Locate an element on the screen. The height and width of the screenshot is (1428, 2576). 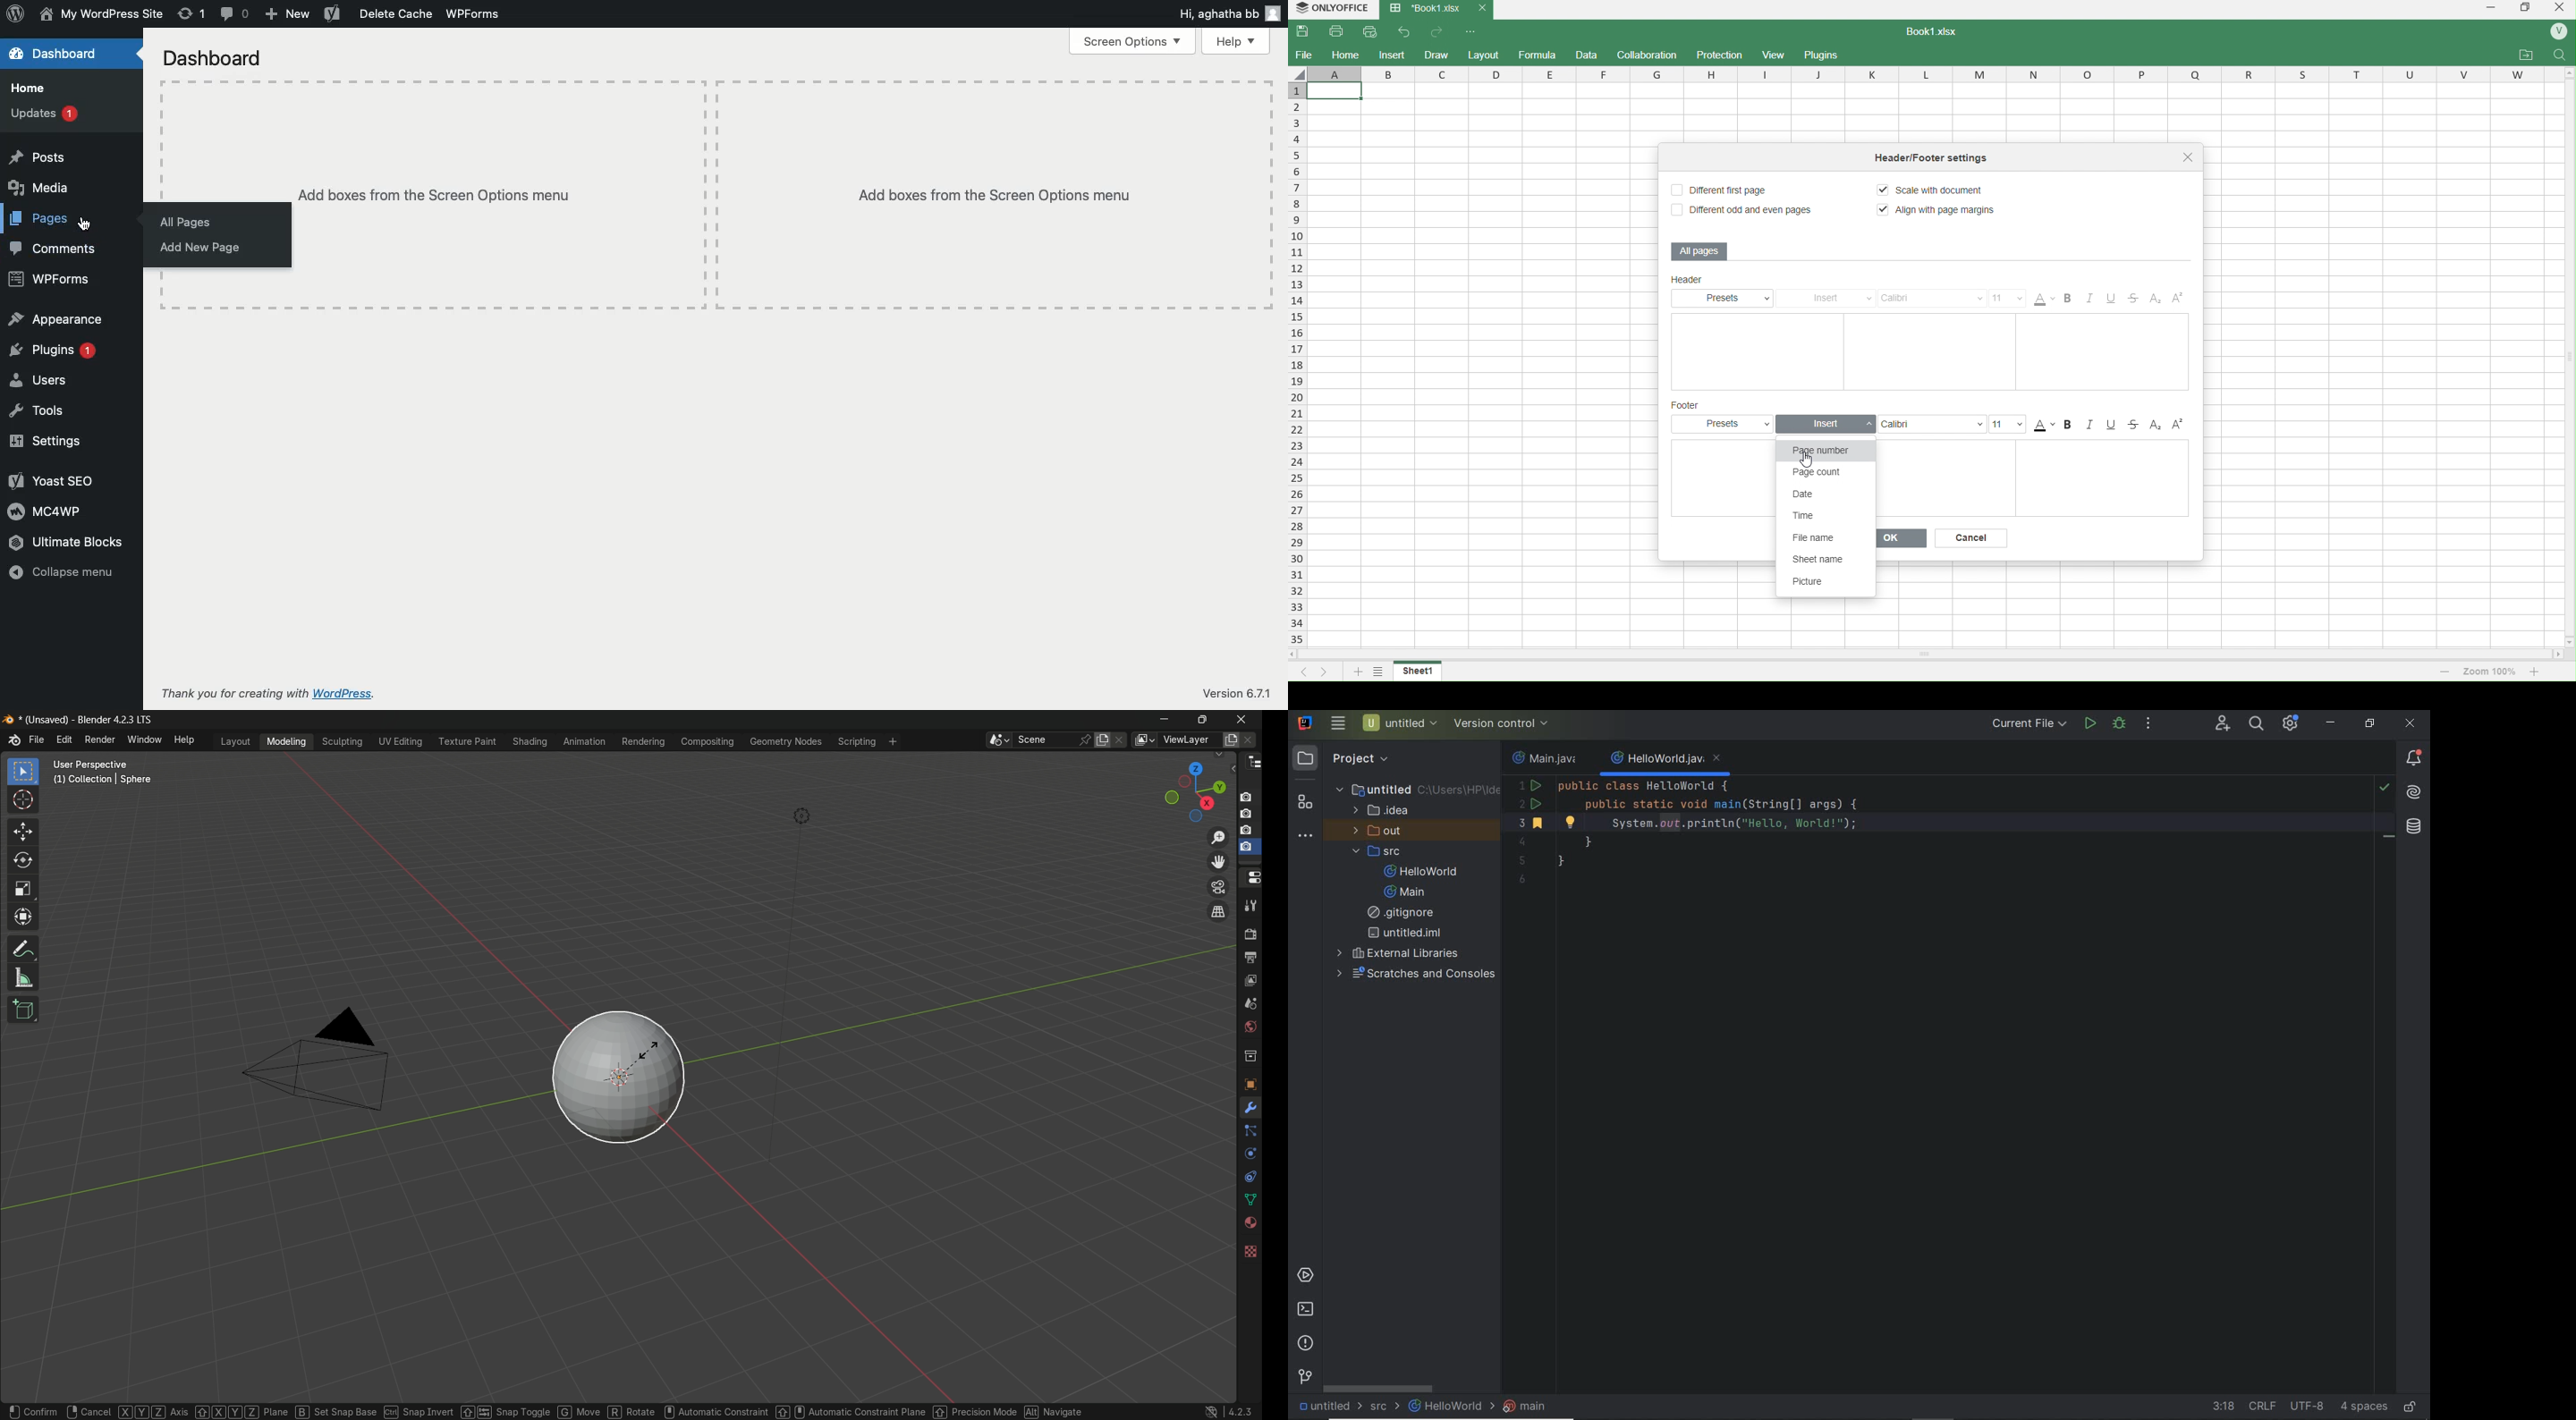
Footer is located at coordinates (1688, 405).